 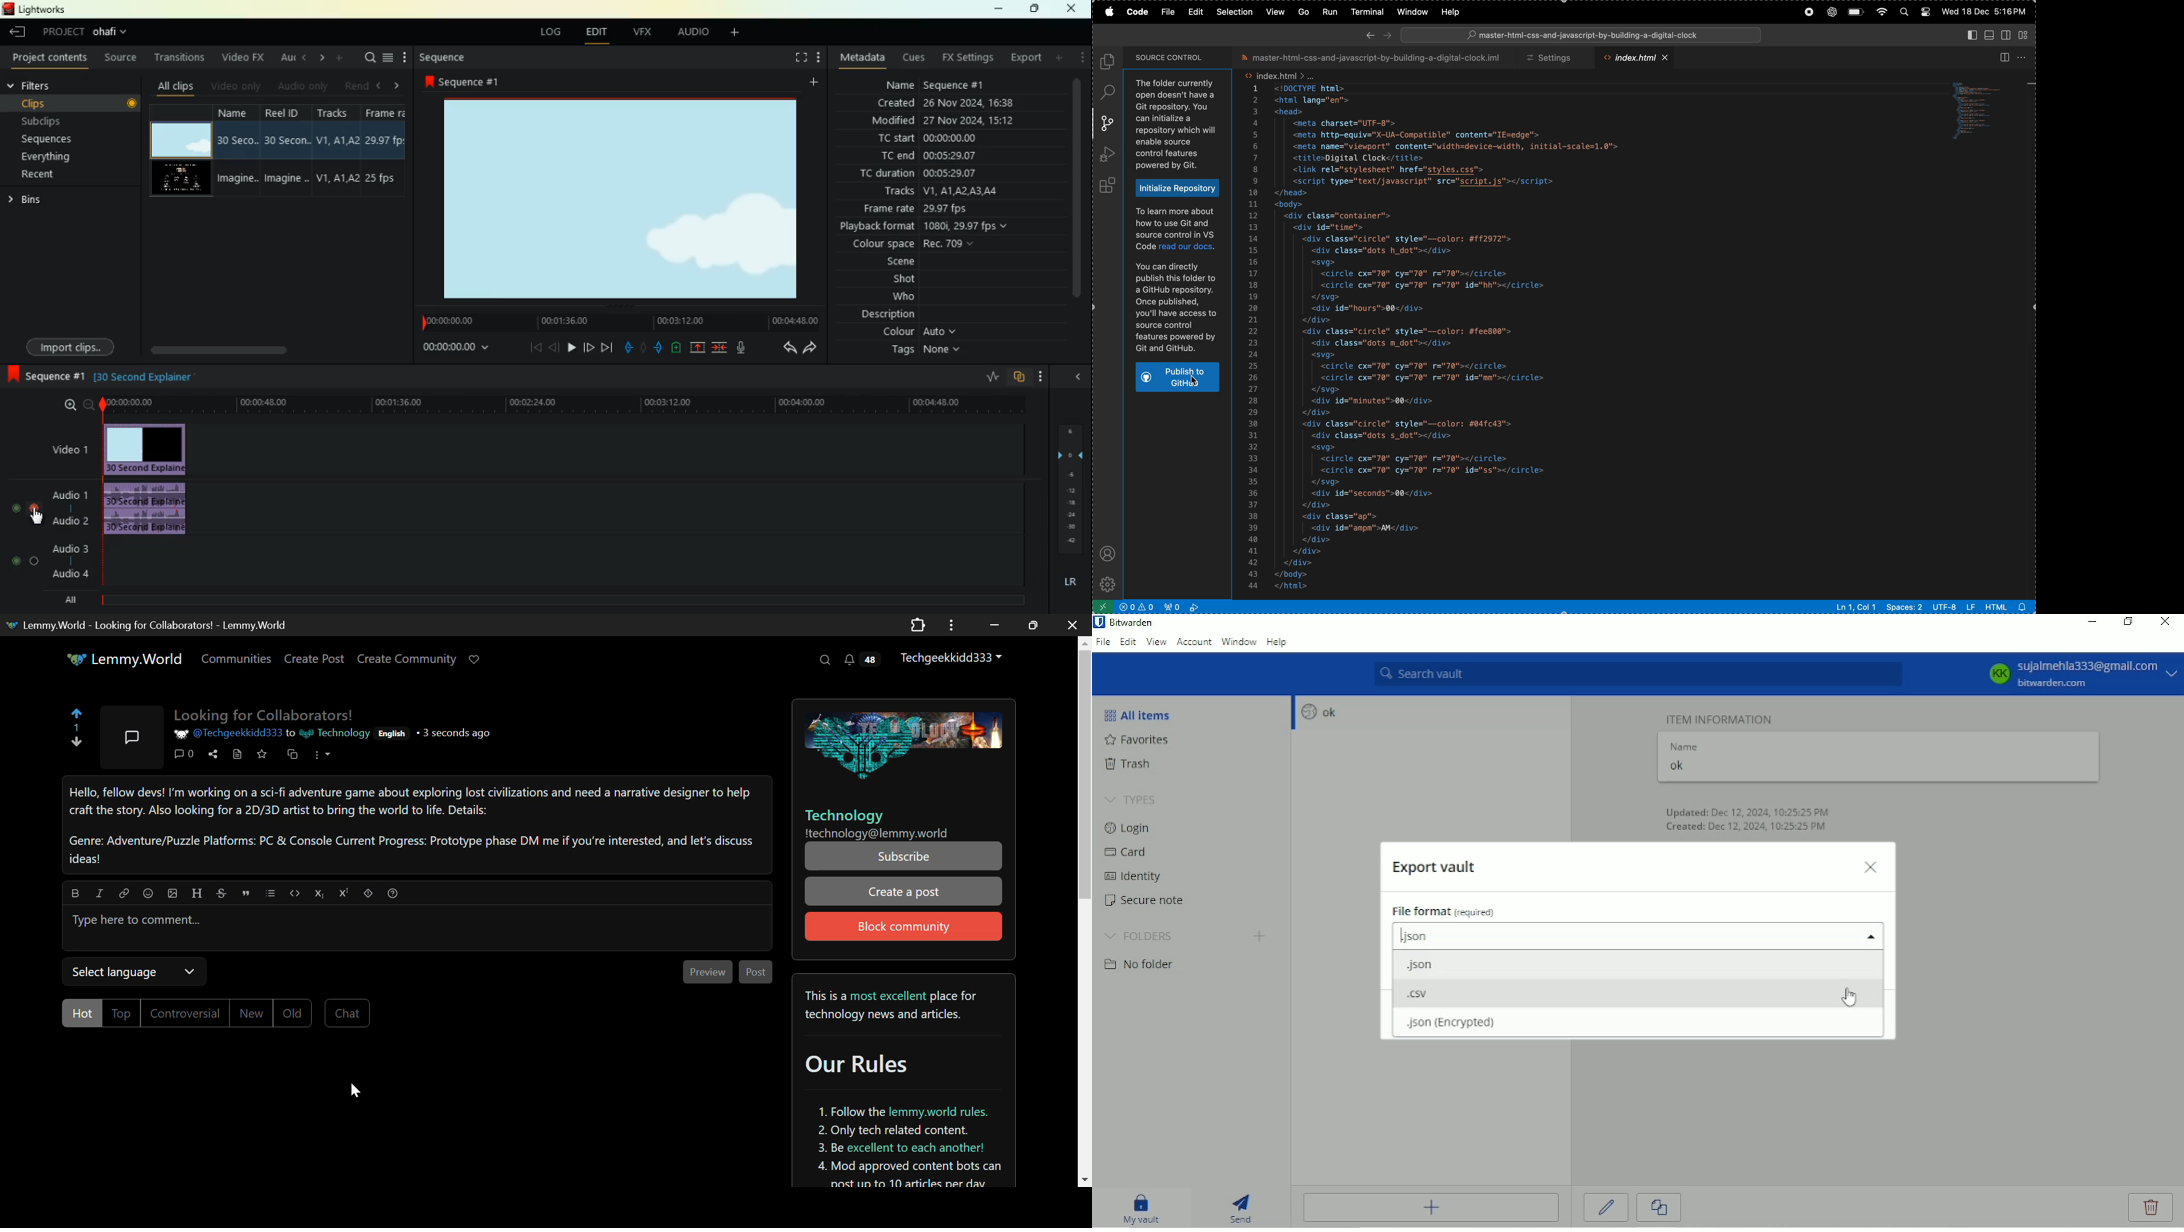 I want to click on play, so click(x=571, y=350).